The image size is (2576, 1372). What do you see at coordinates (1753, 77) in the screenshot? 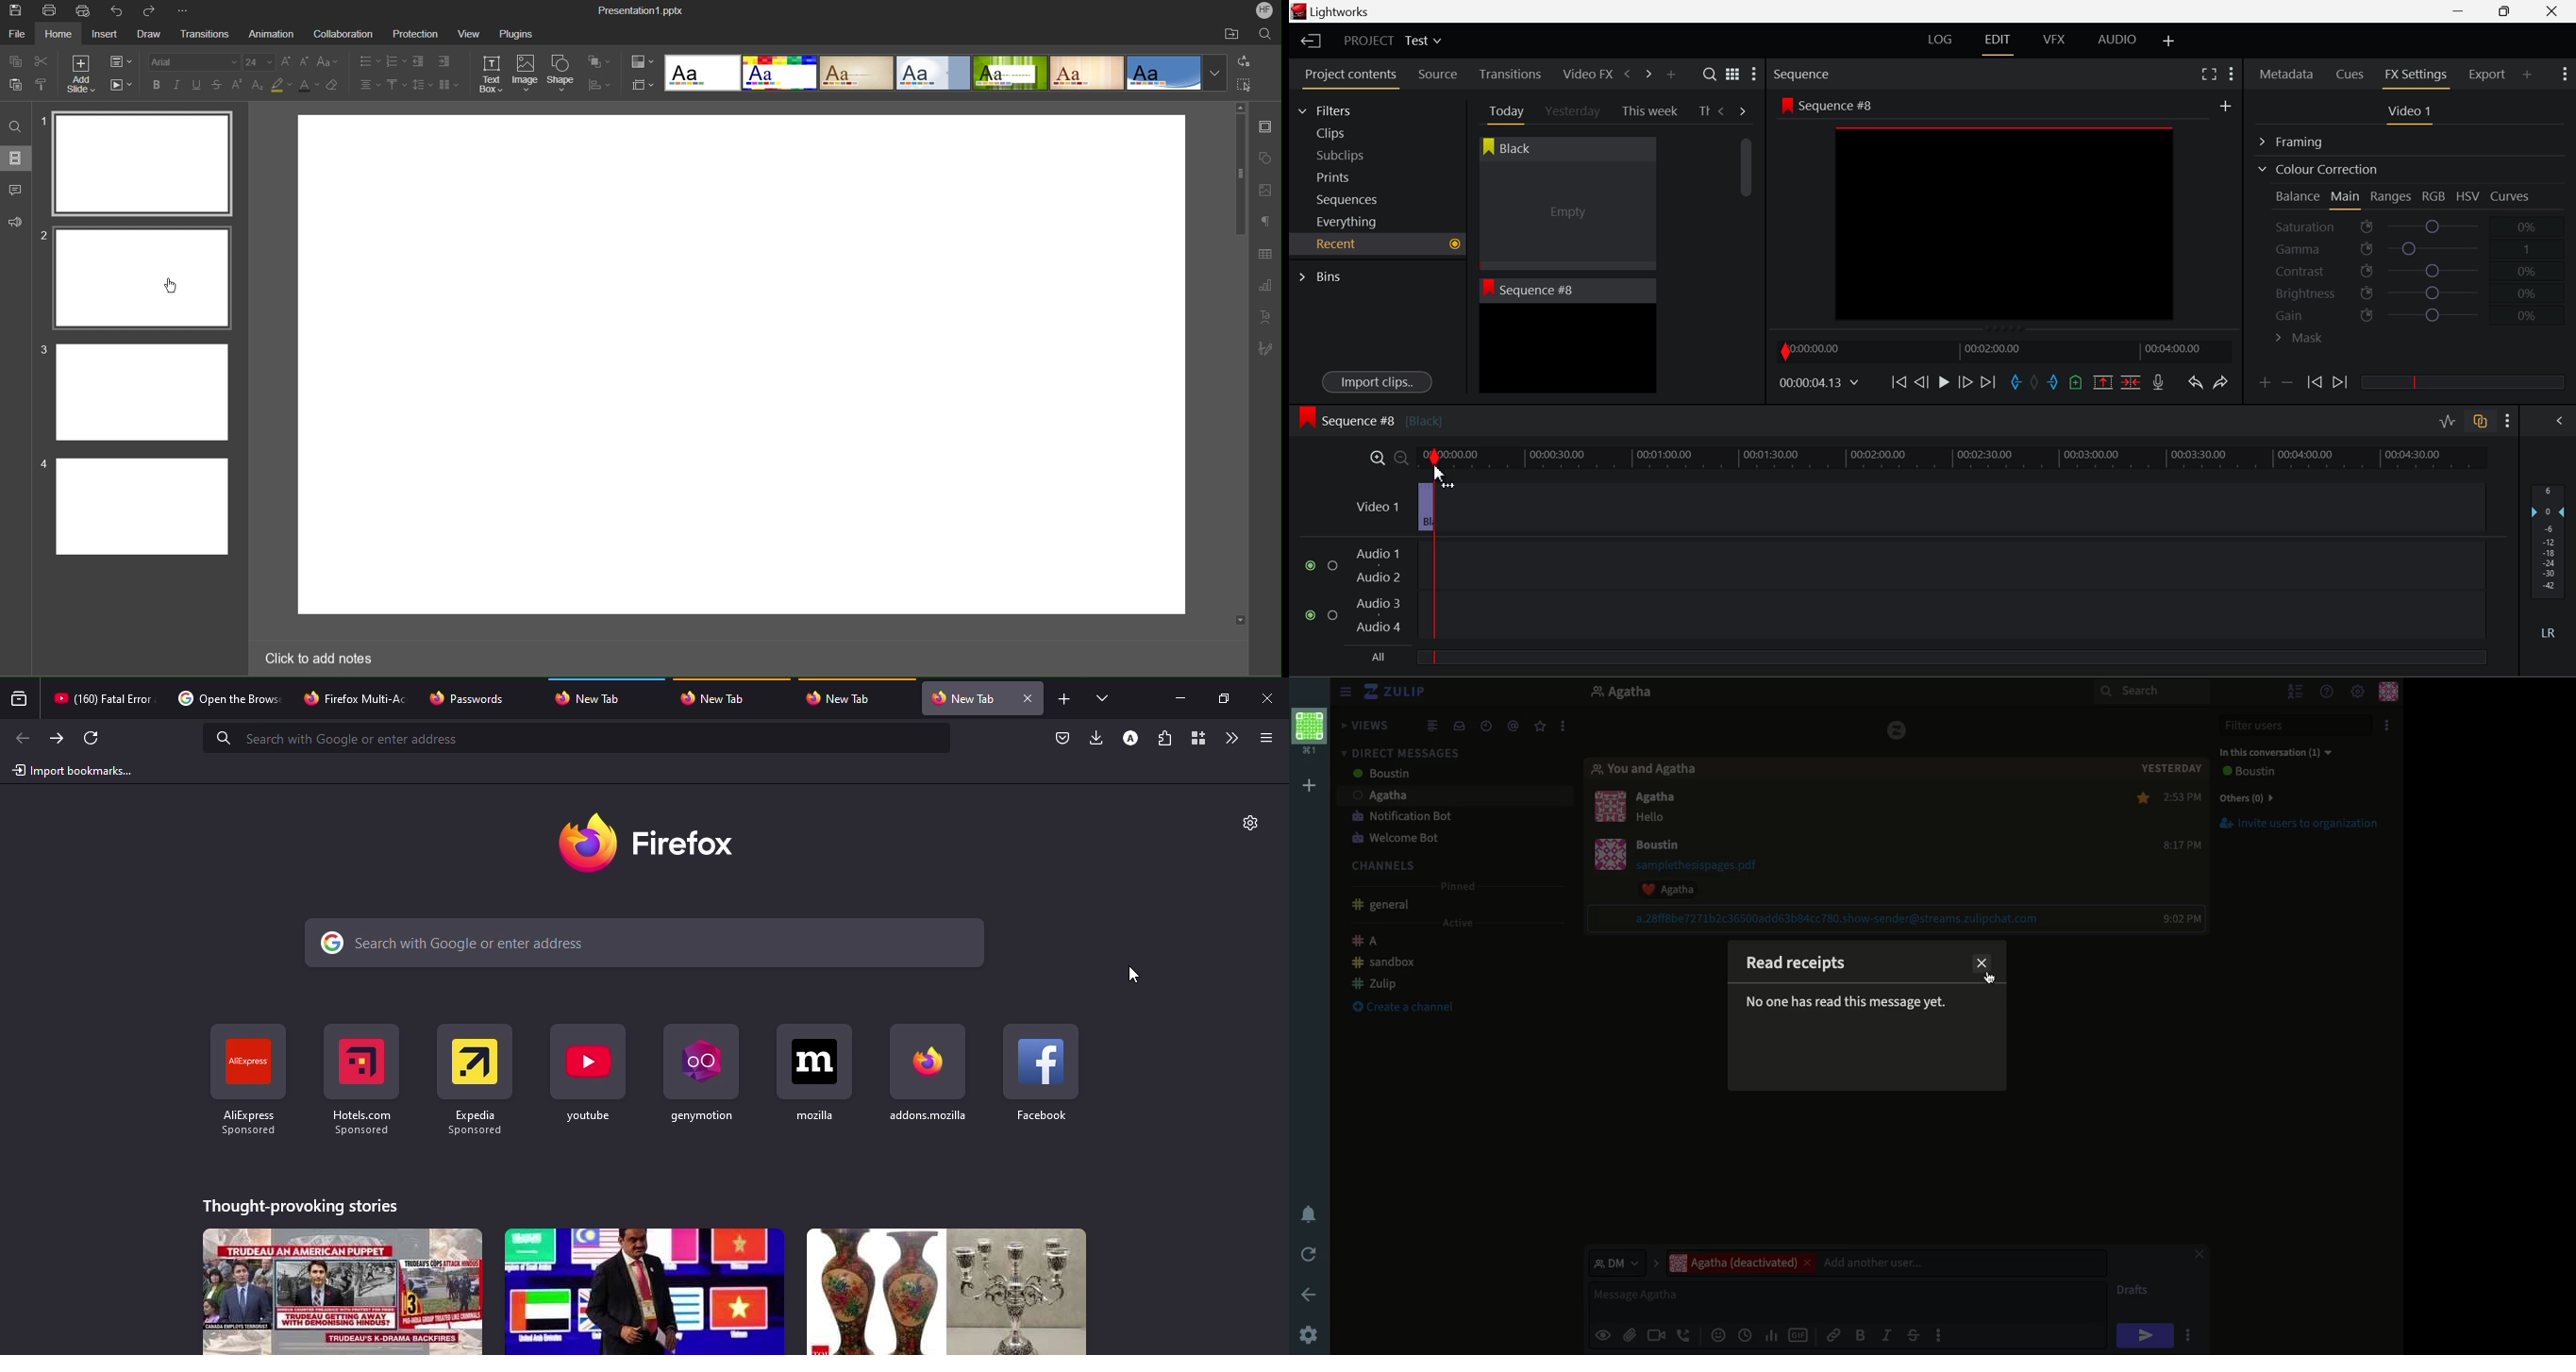
I see `Show Settings` at bounding box center [1753, 77].